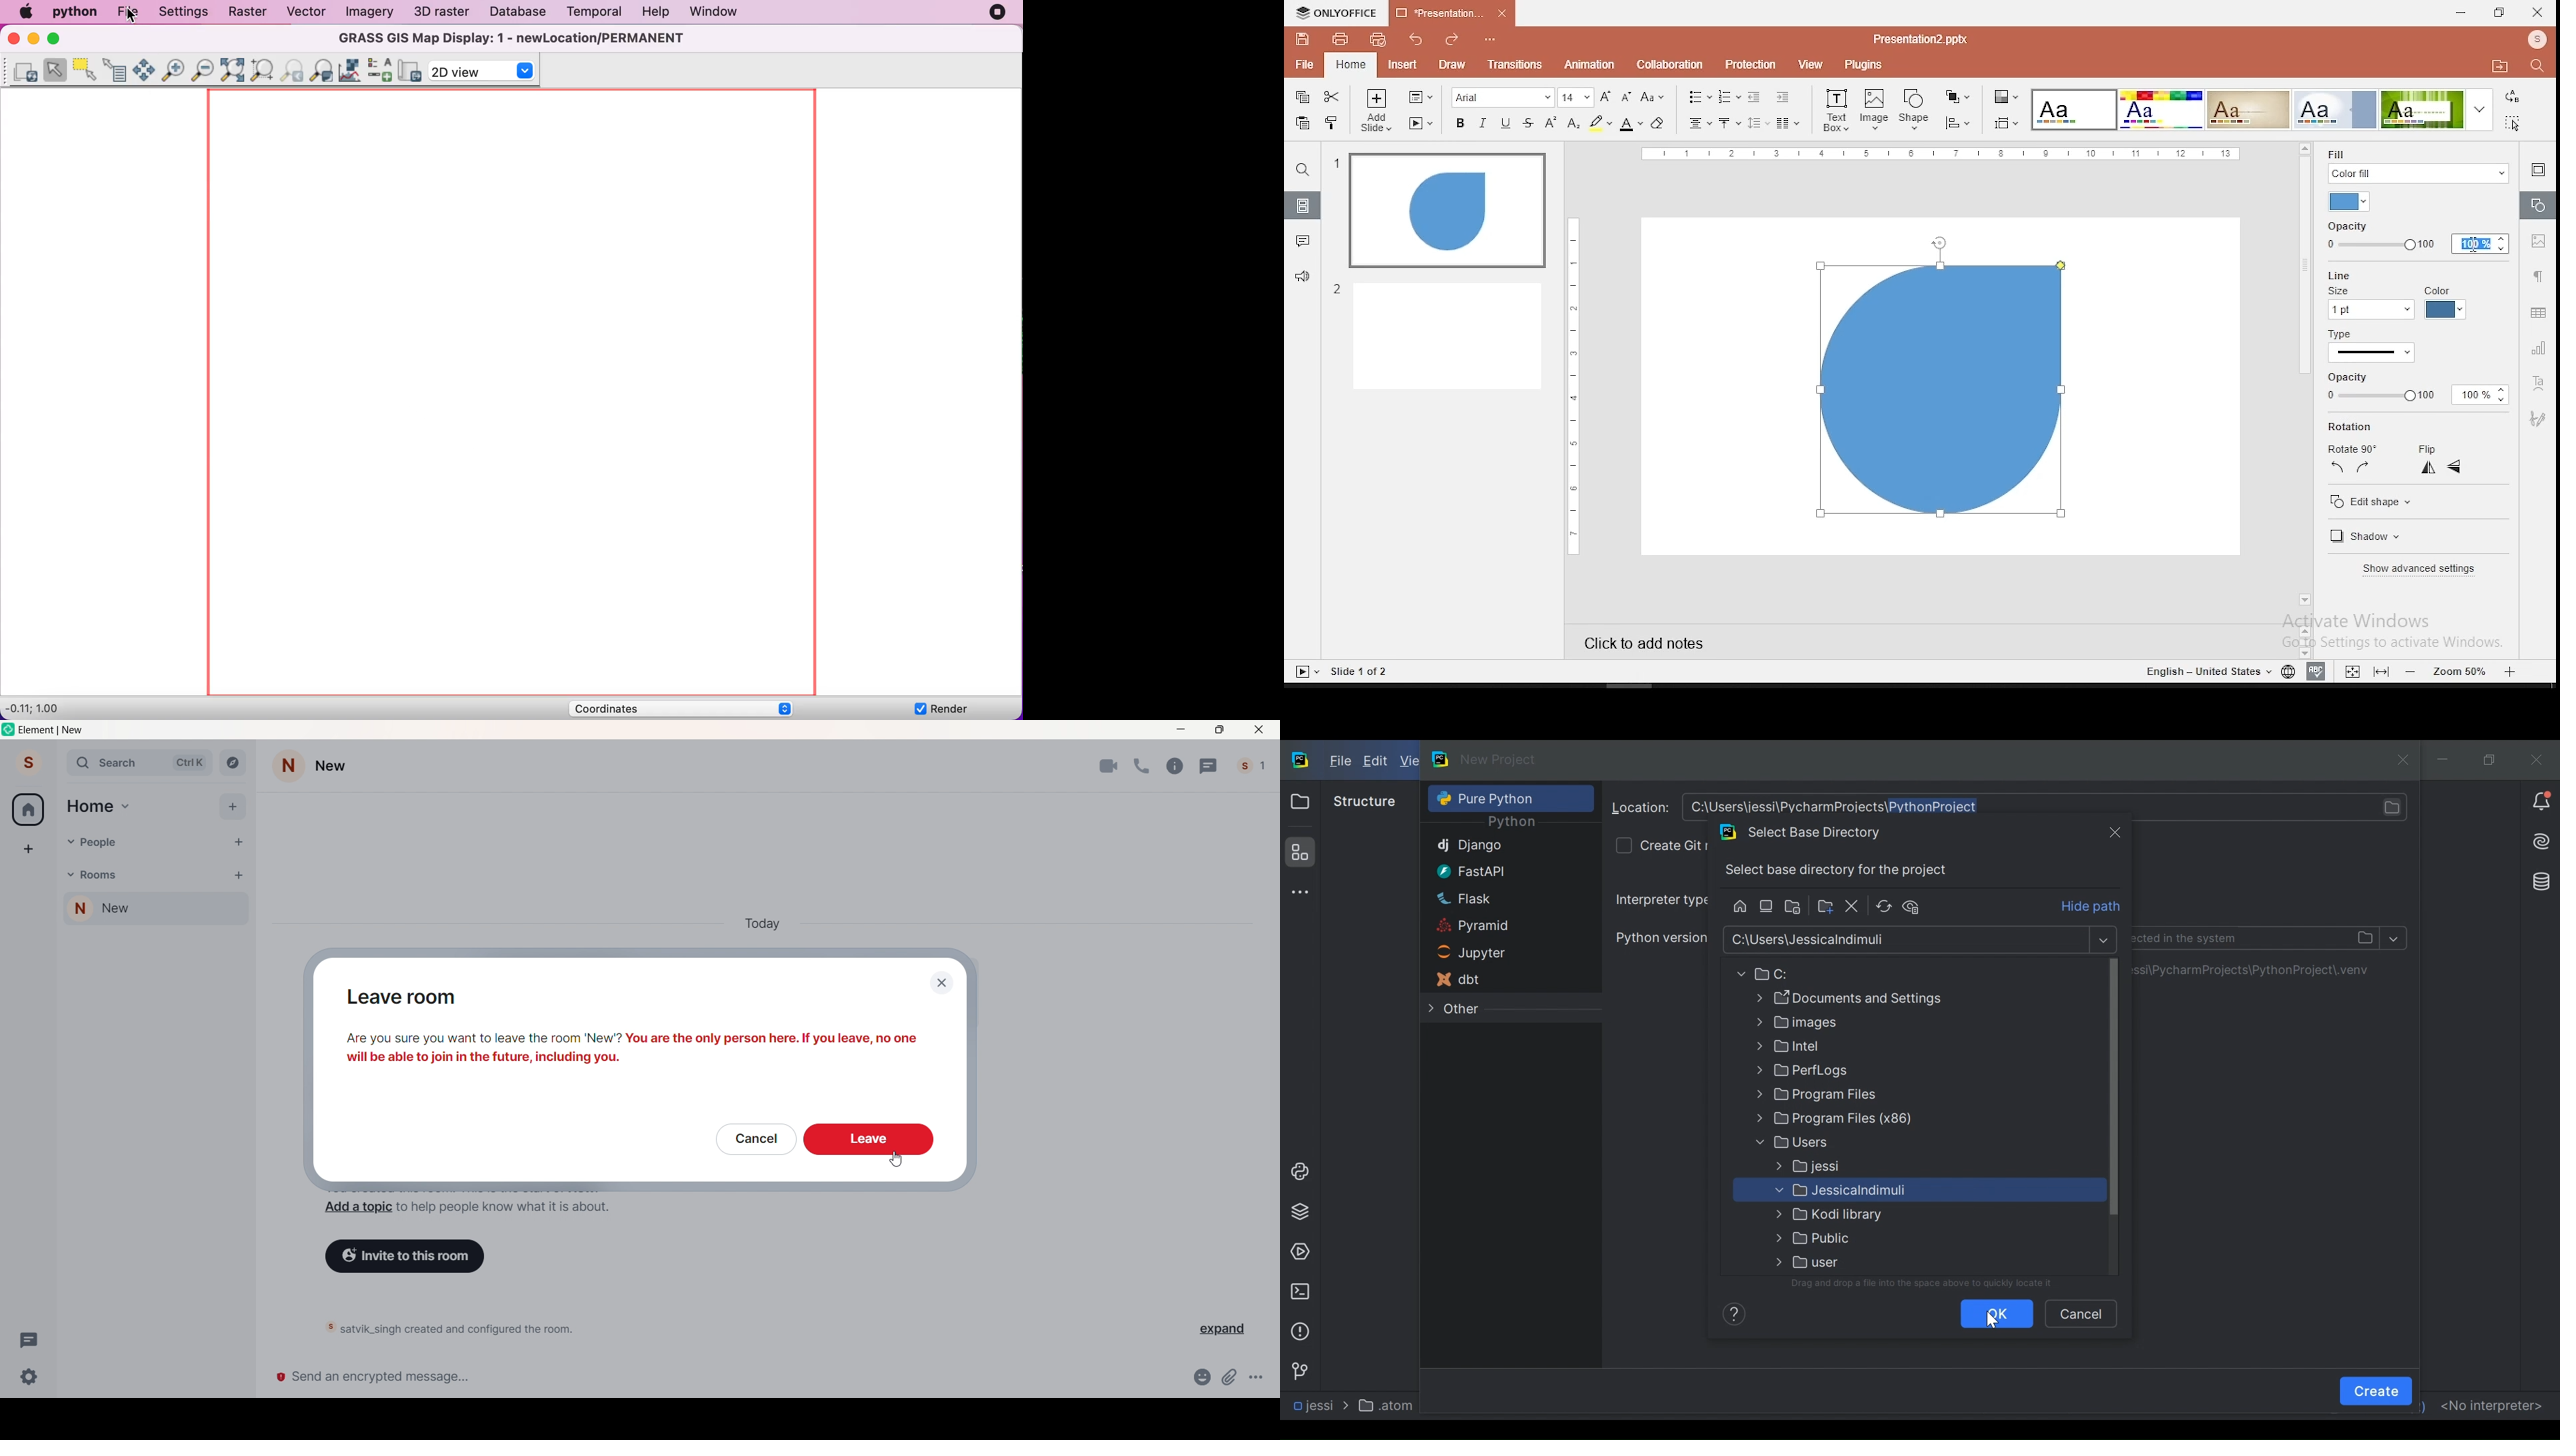 Image resolution: width=2576 pixels, height=1456 pixels. I want to click on Info, so click(1731, 1313).